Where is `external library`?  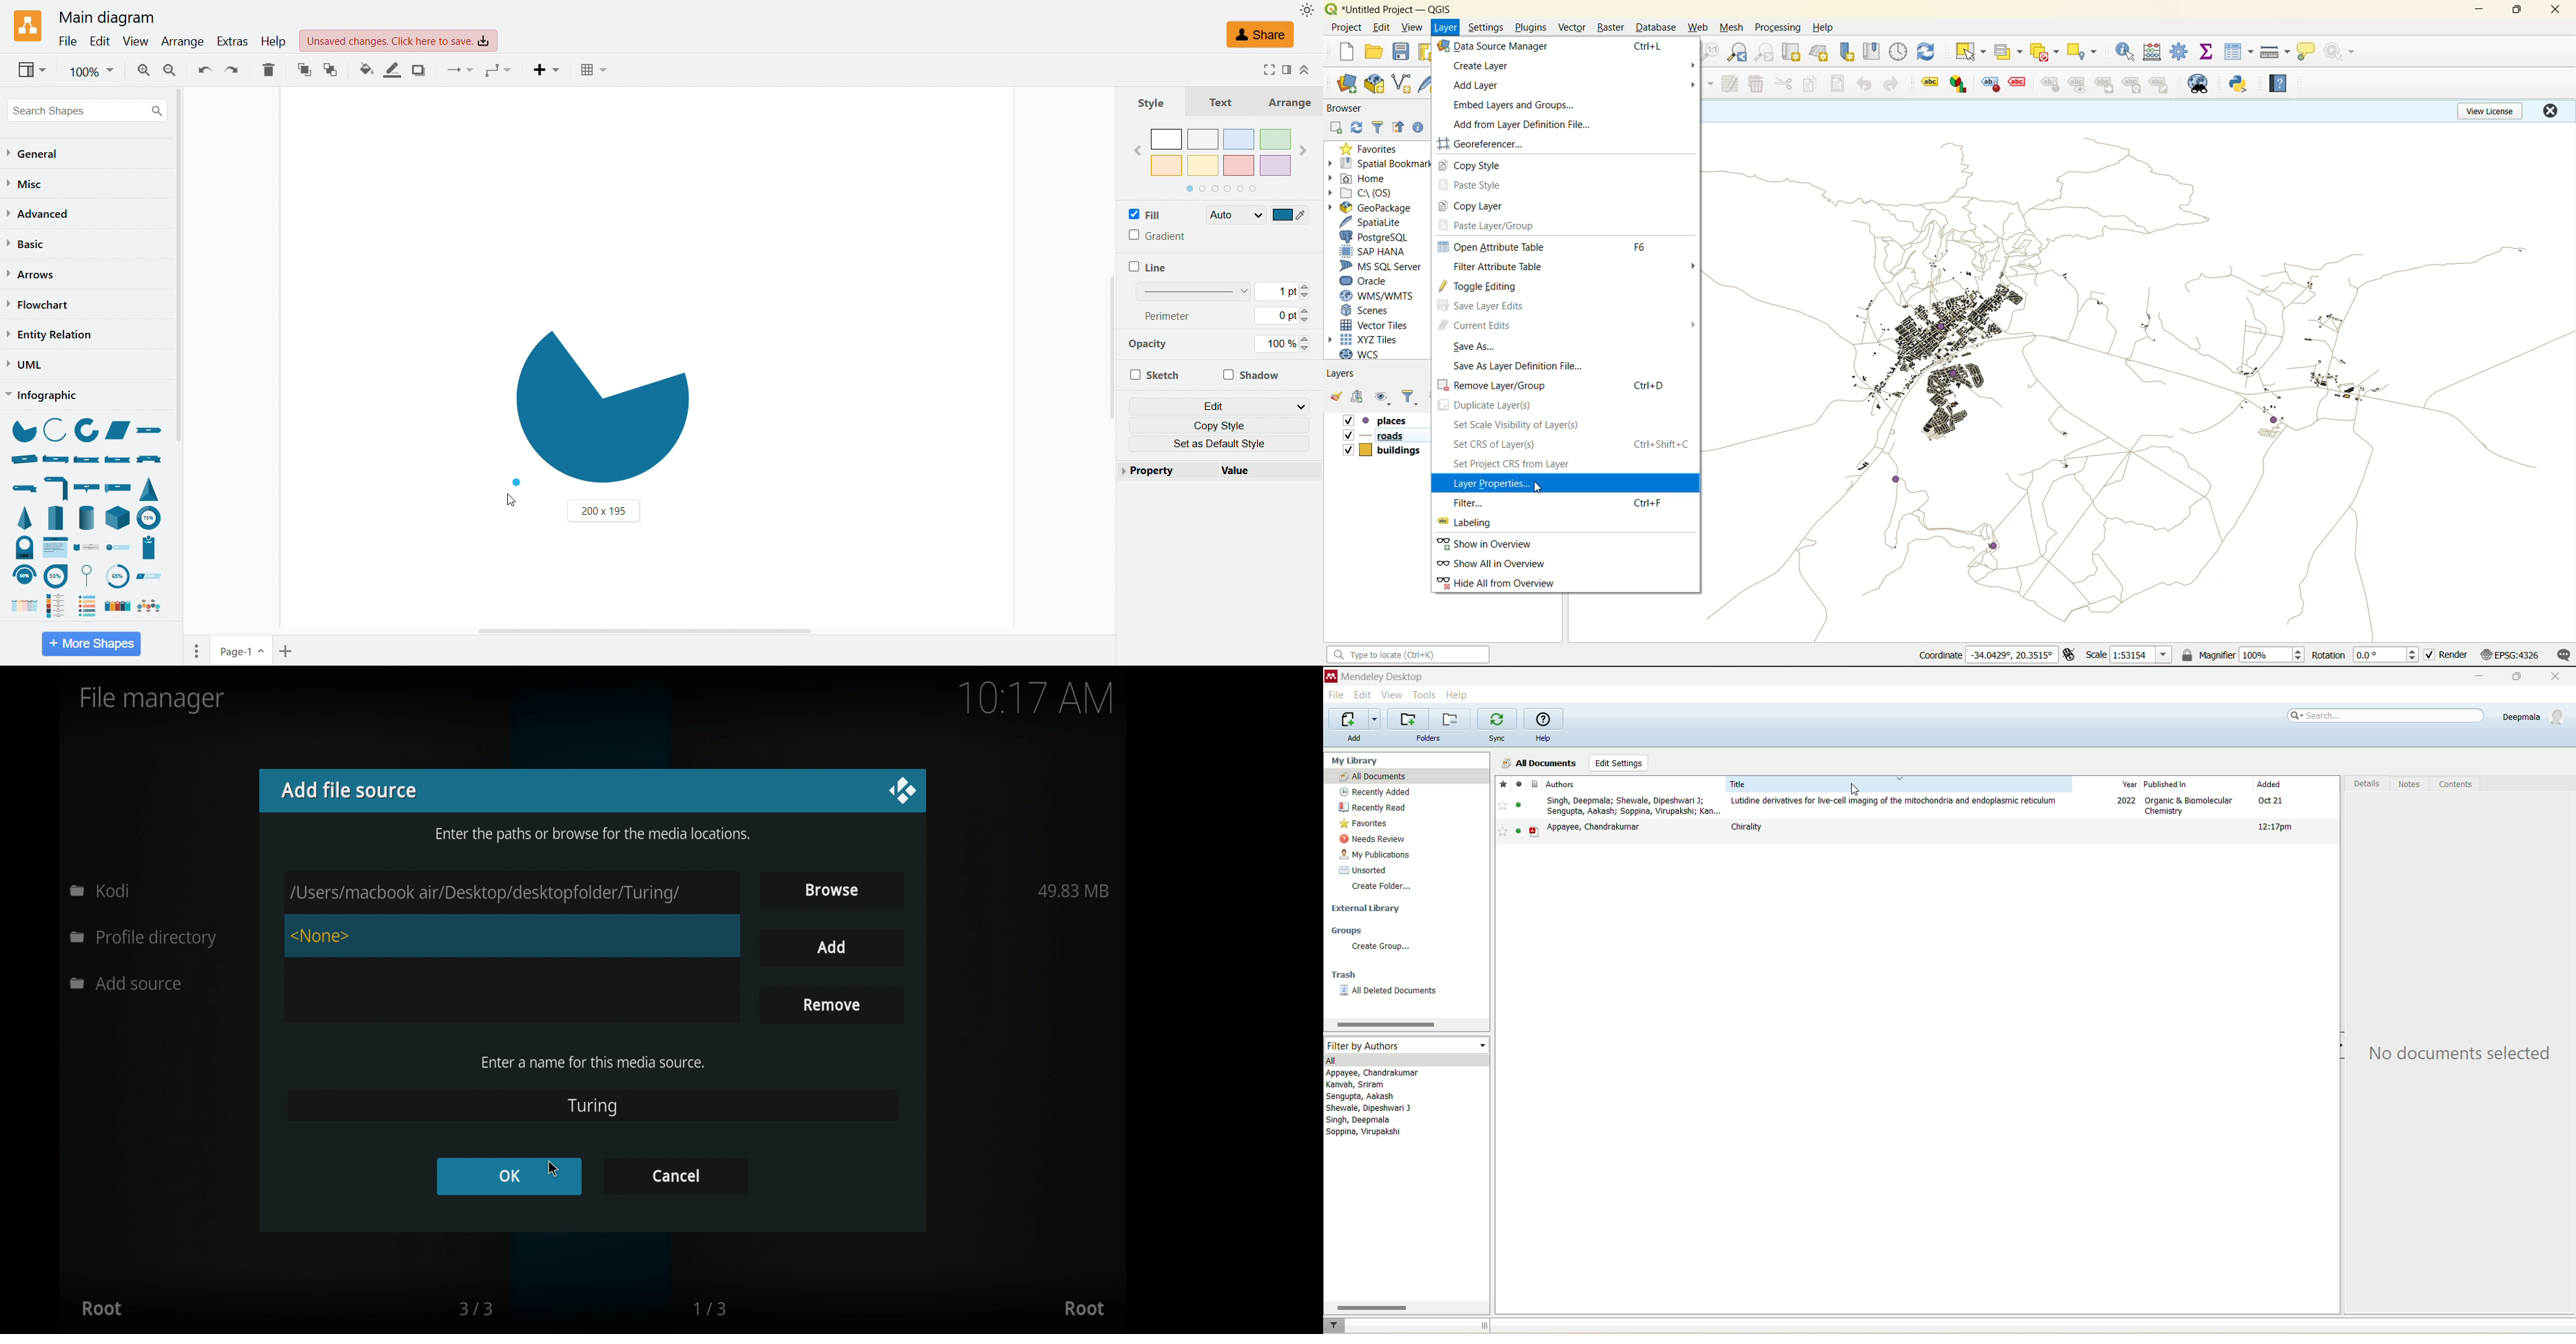
external library is located at coordinates (1365, 909).